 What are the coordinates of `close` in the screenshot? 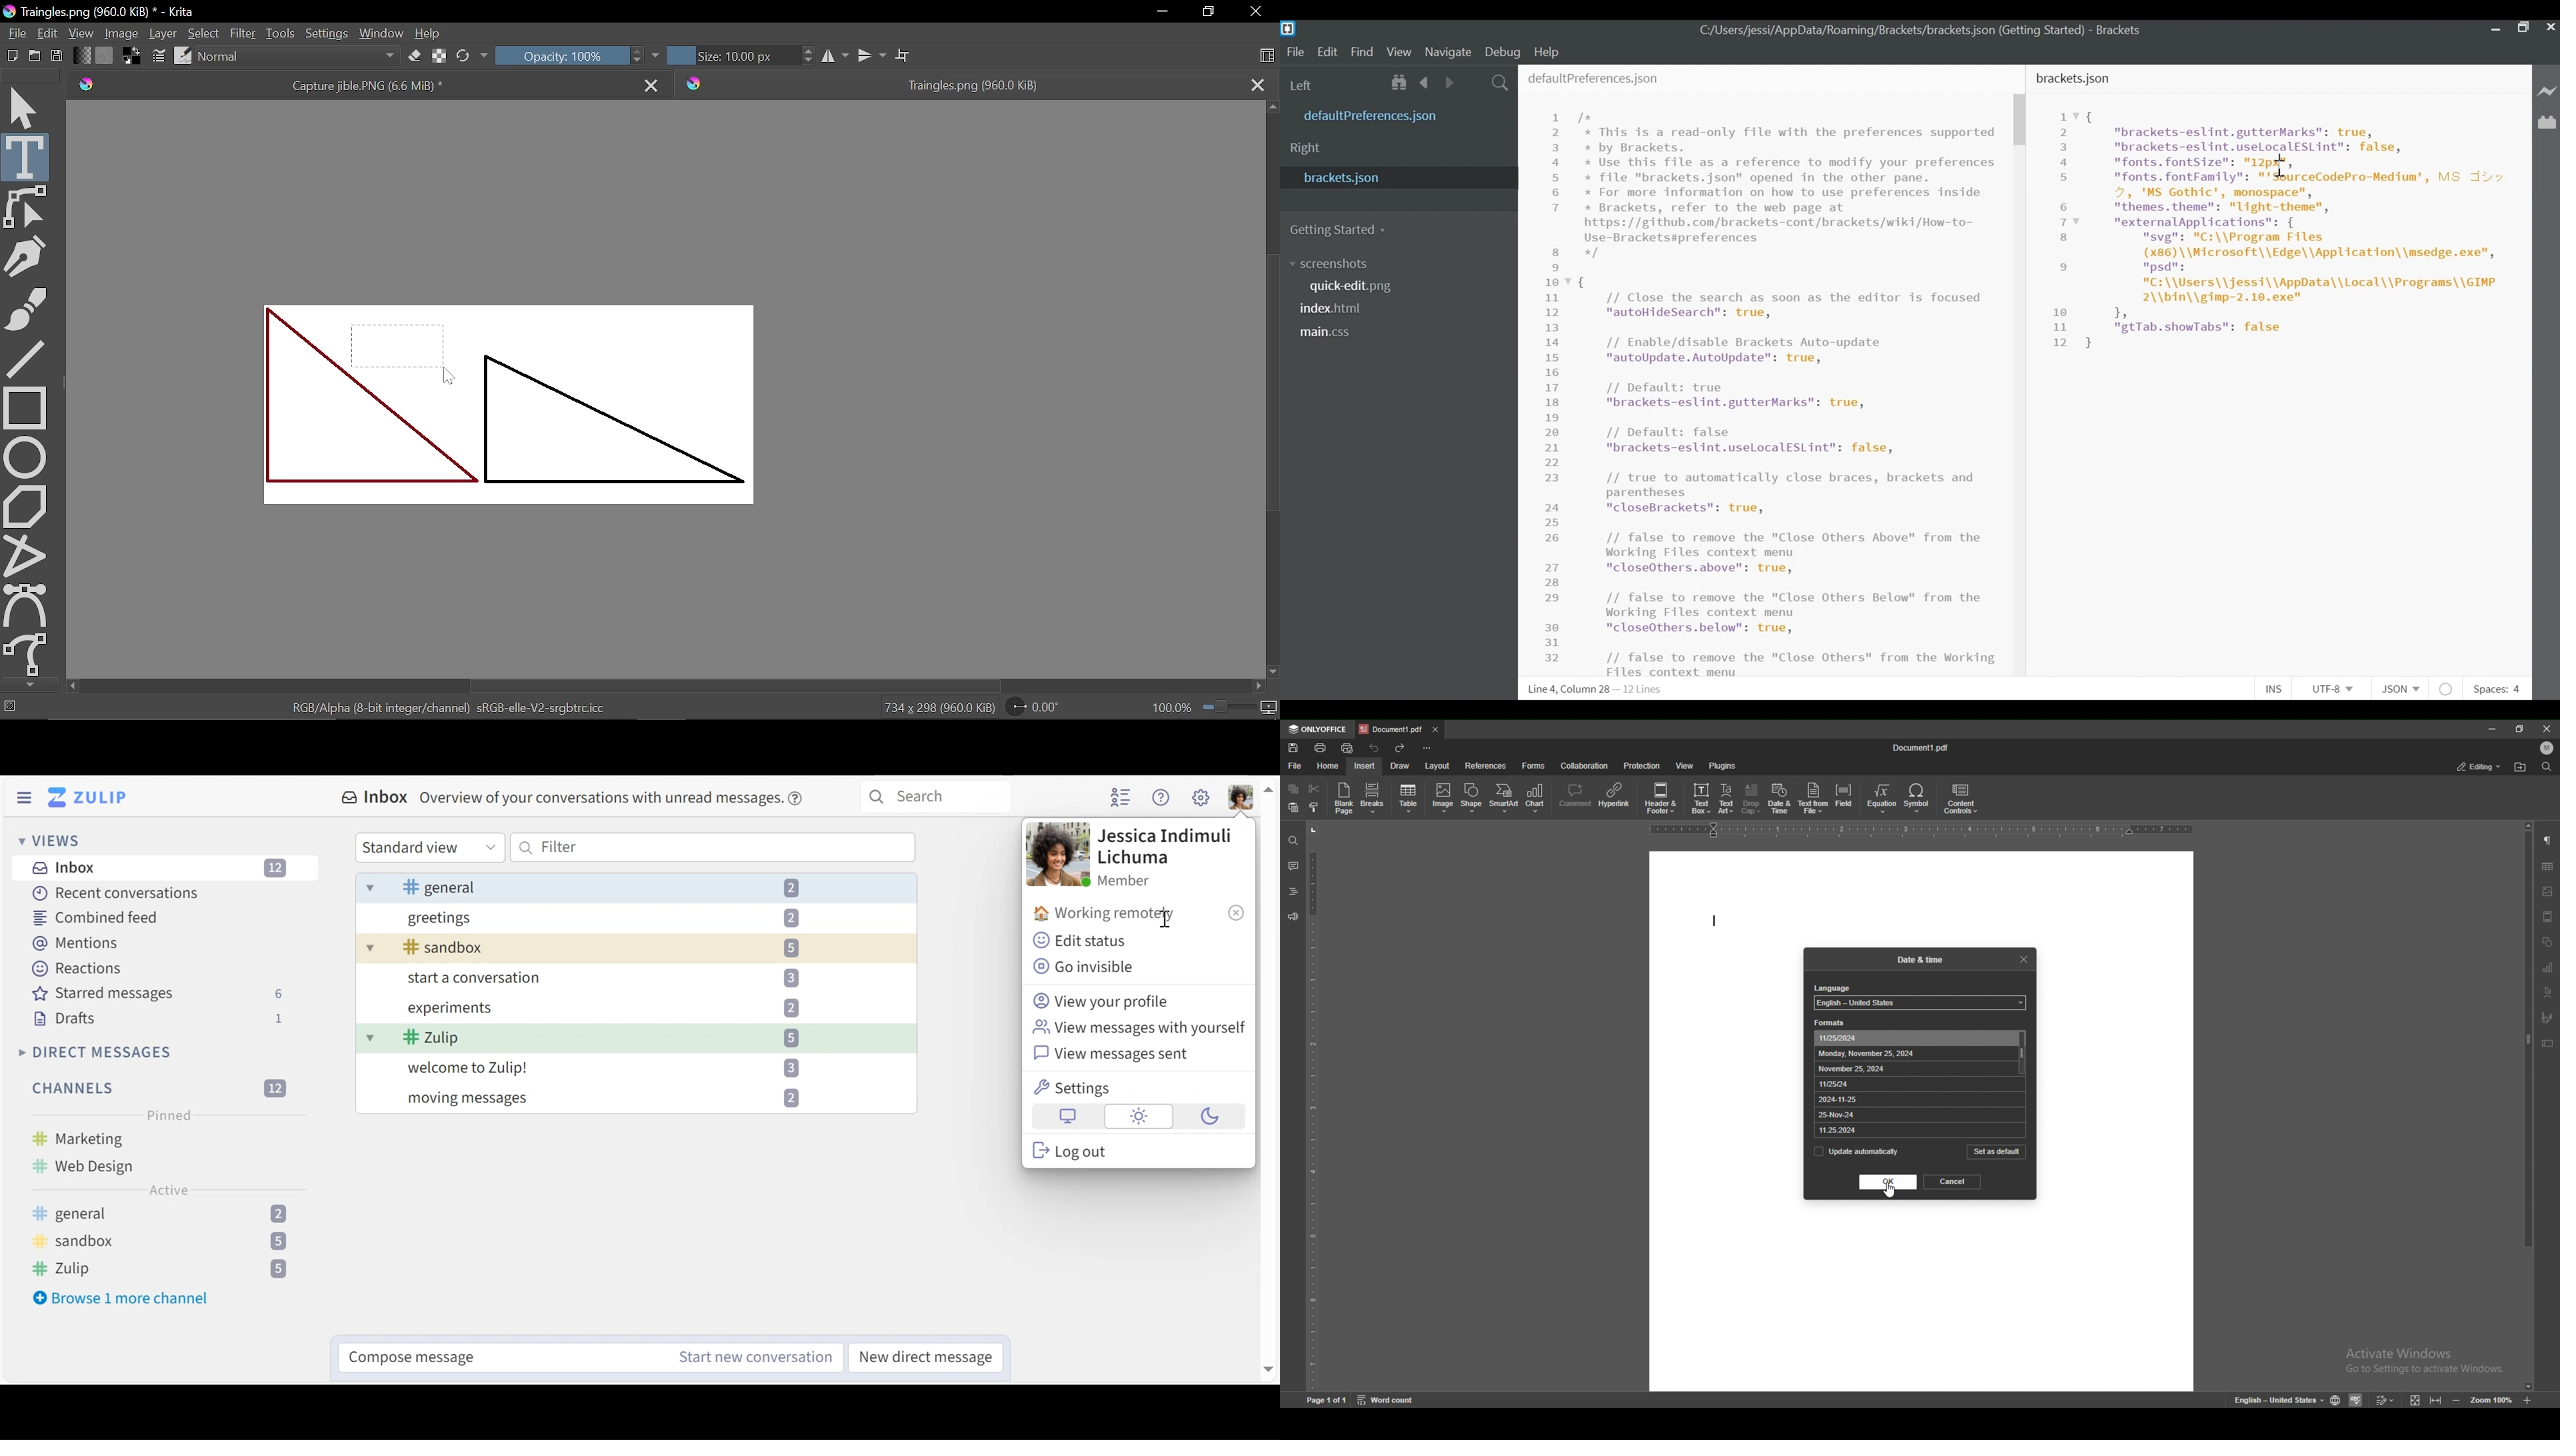 It's located at (2546, 729).